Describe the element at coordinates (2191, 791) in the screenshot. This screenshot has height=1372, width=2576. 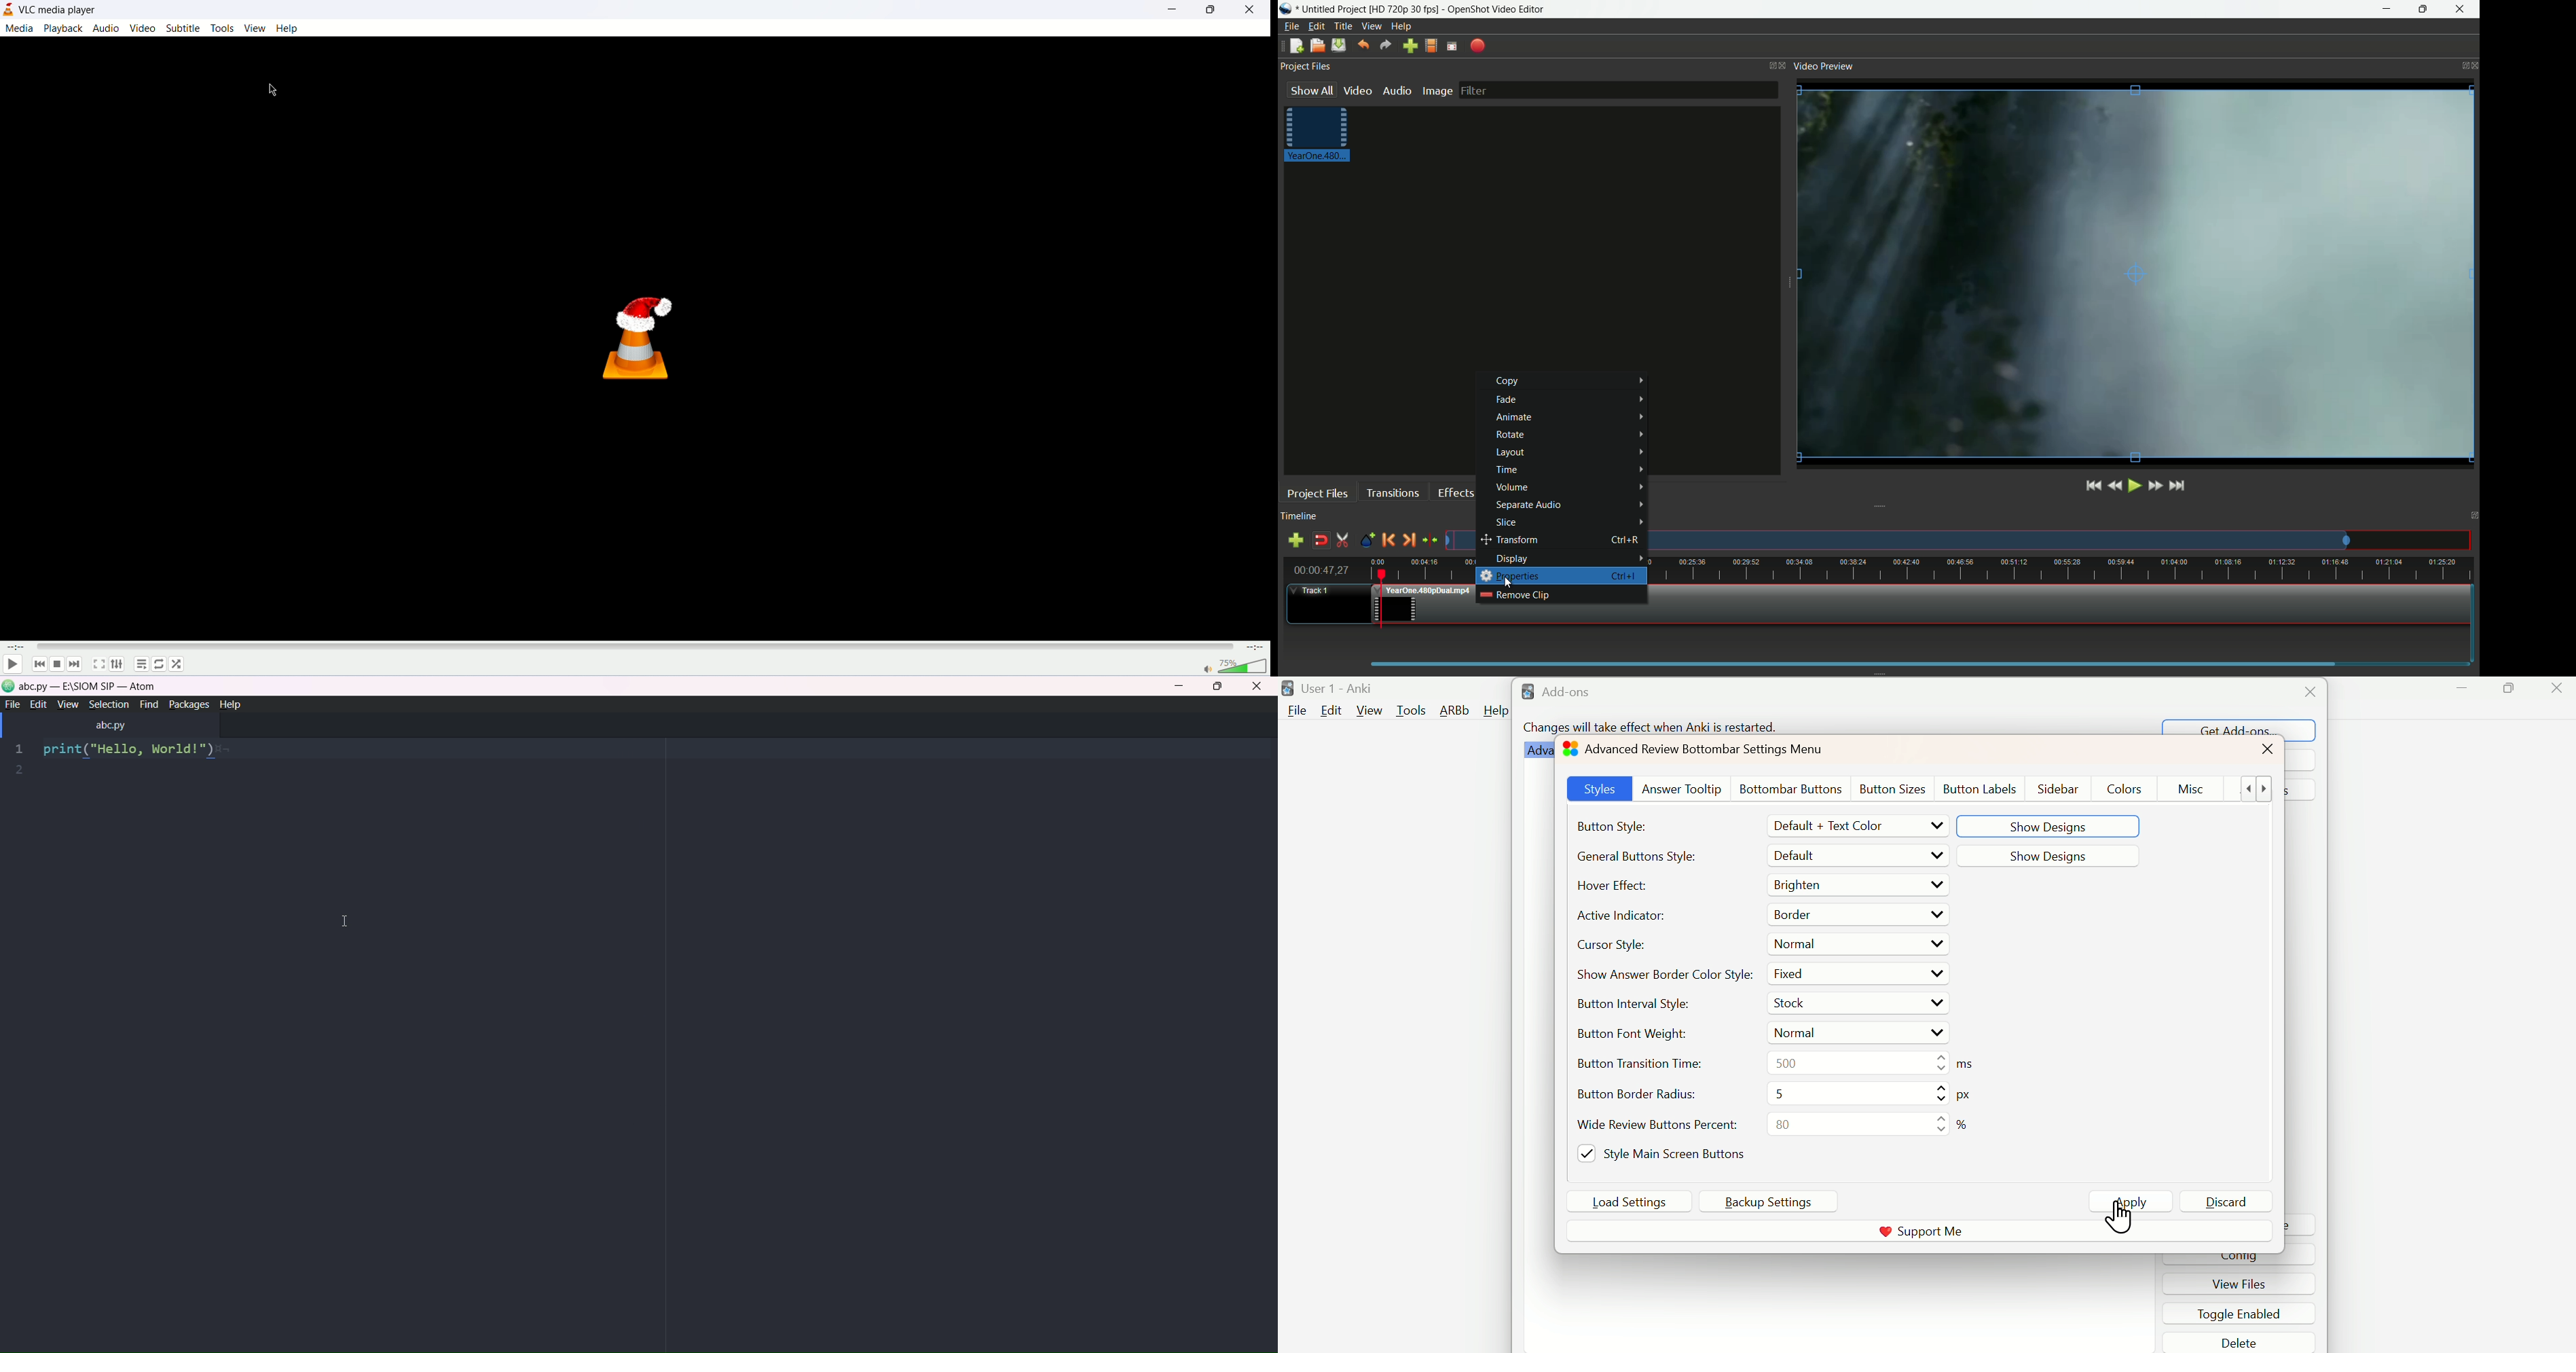
I see `Misc` at that location.